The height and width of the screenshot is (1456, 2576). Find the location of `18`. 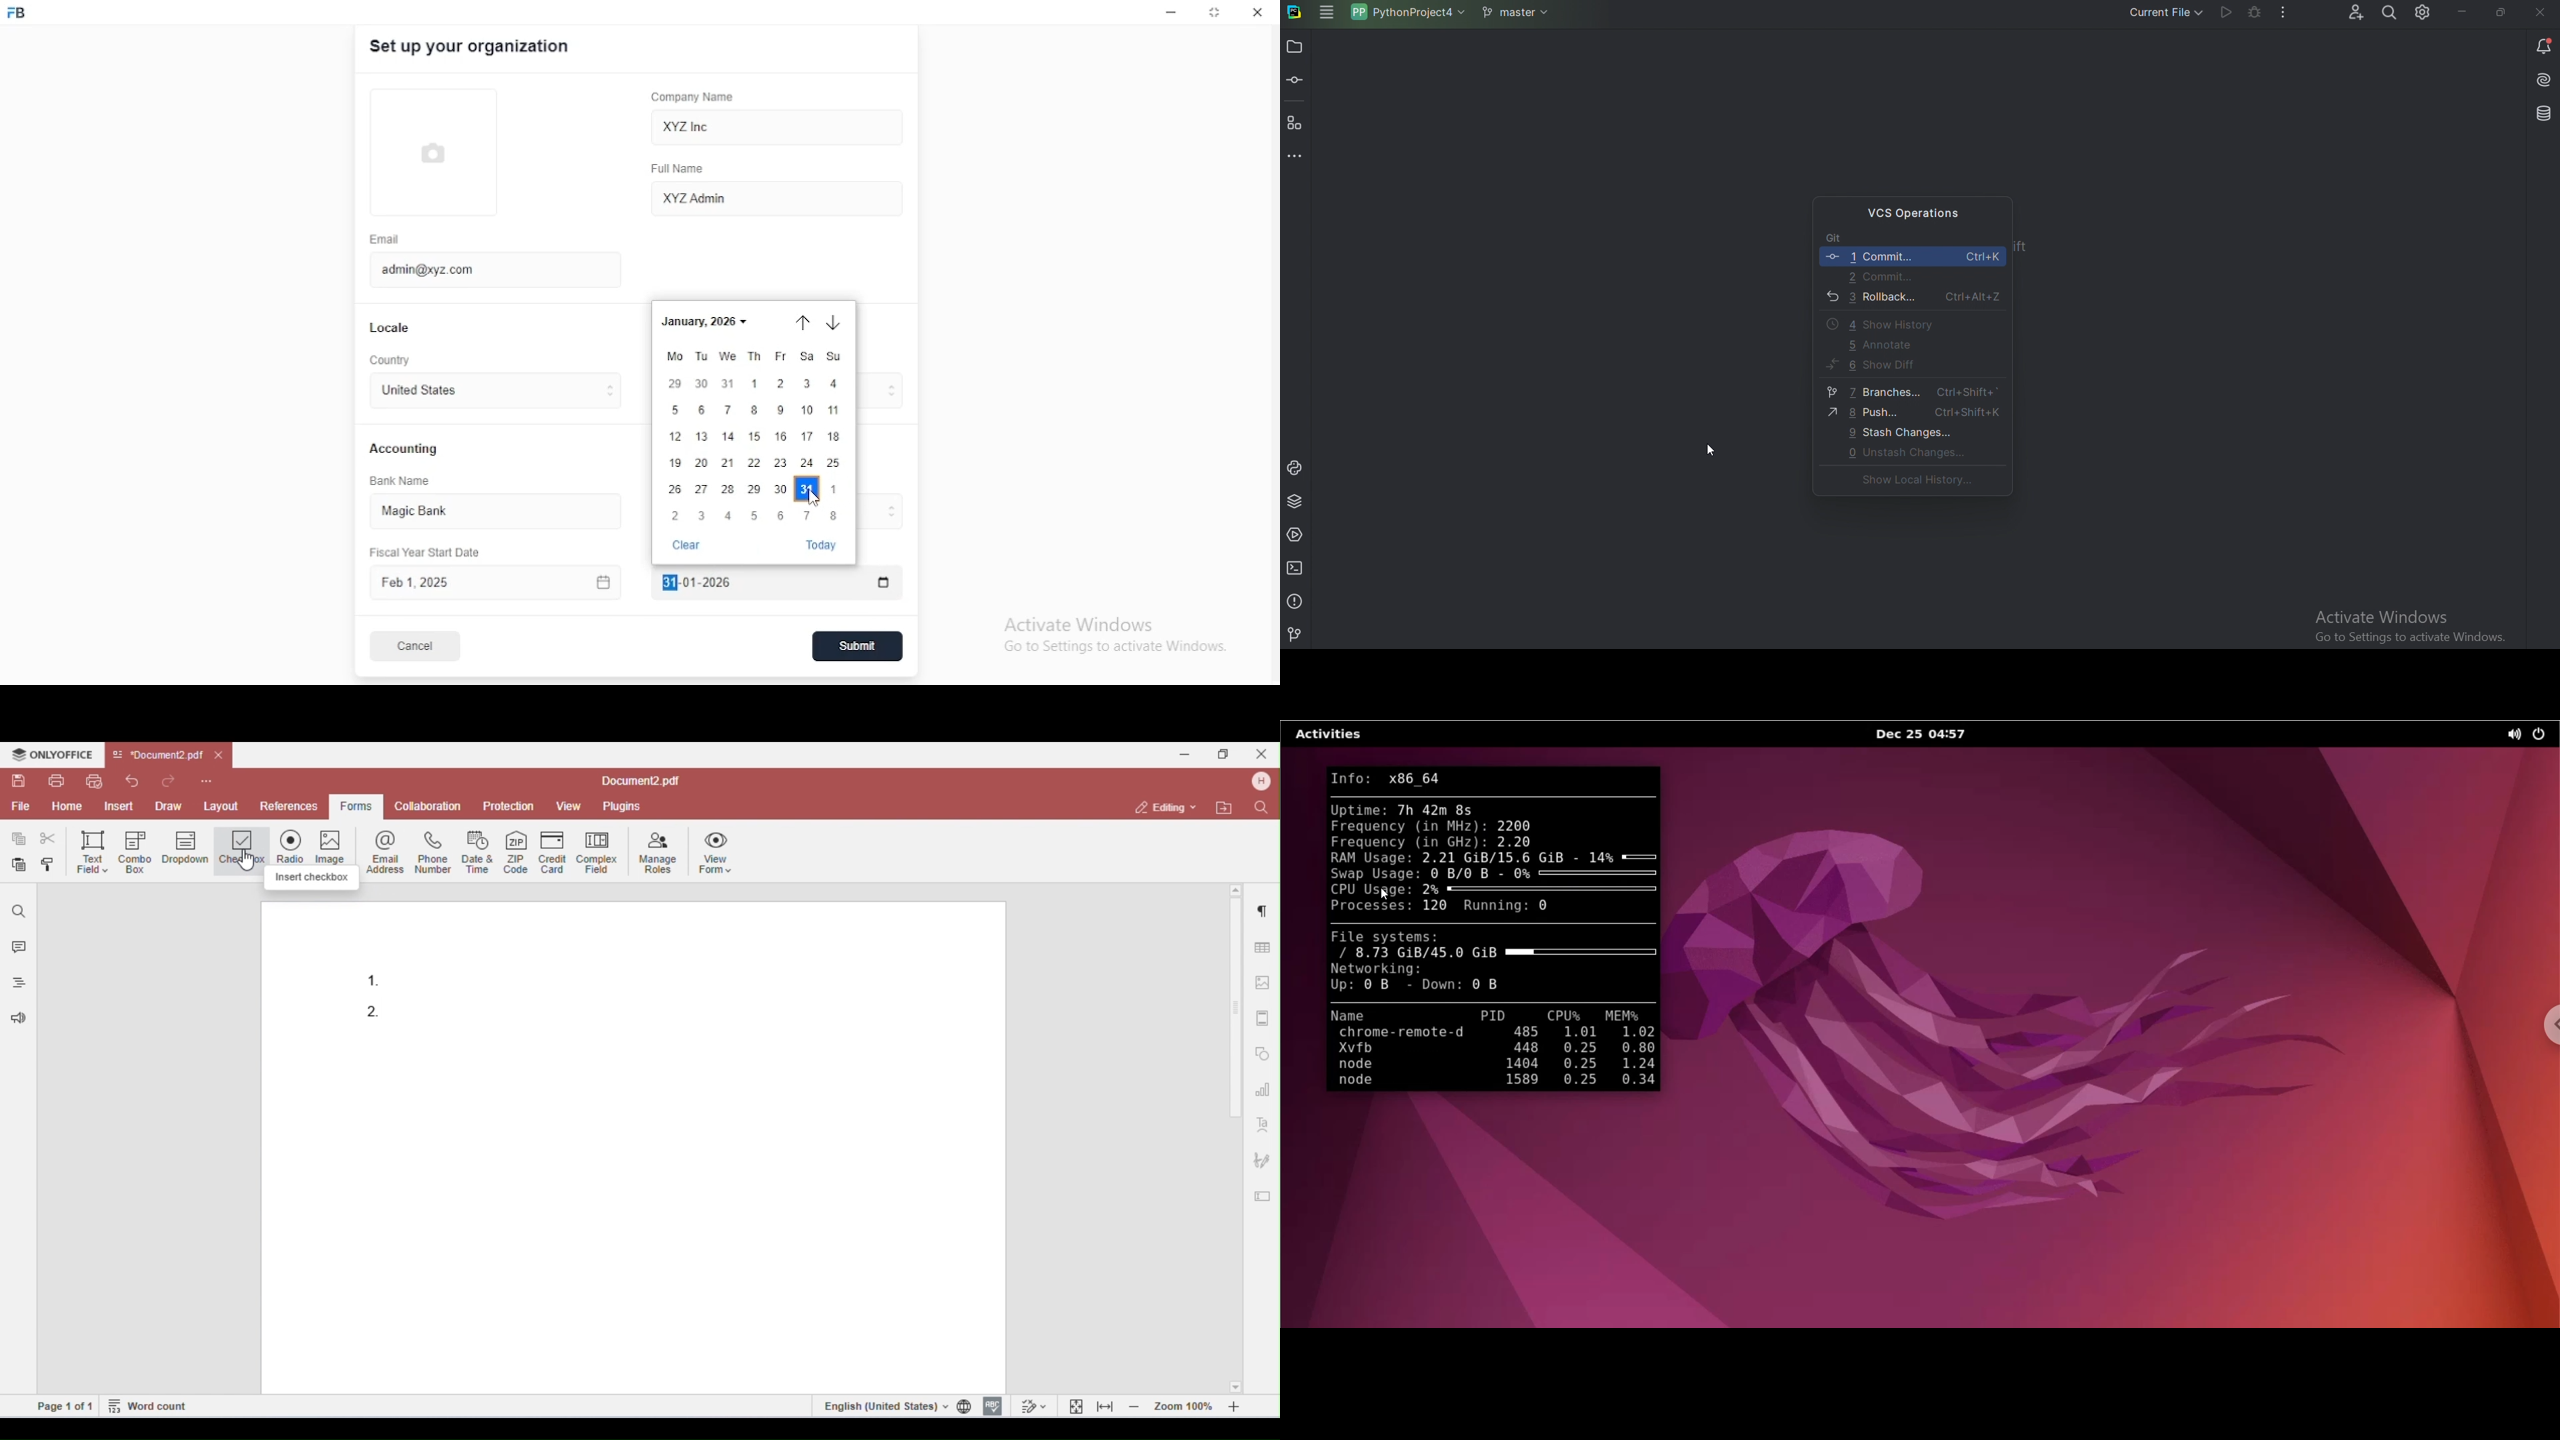

18 is located at coordinates (833, 438).